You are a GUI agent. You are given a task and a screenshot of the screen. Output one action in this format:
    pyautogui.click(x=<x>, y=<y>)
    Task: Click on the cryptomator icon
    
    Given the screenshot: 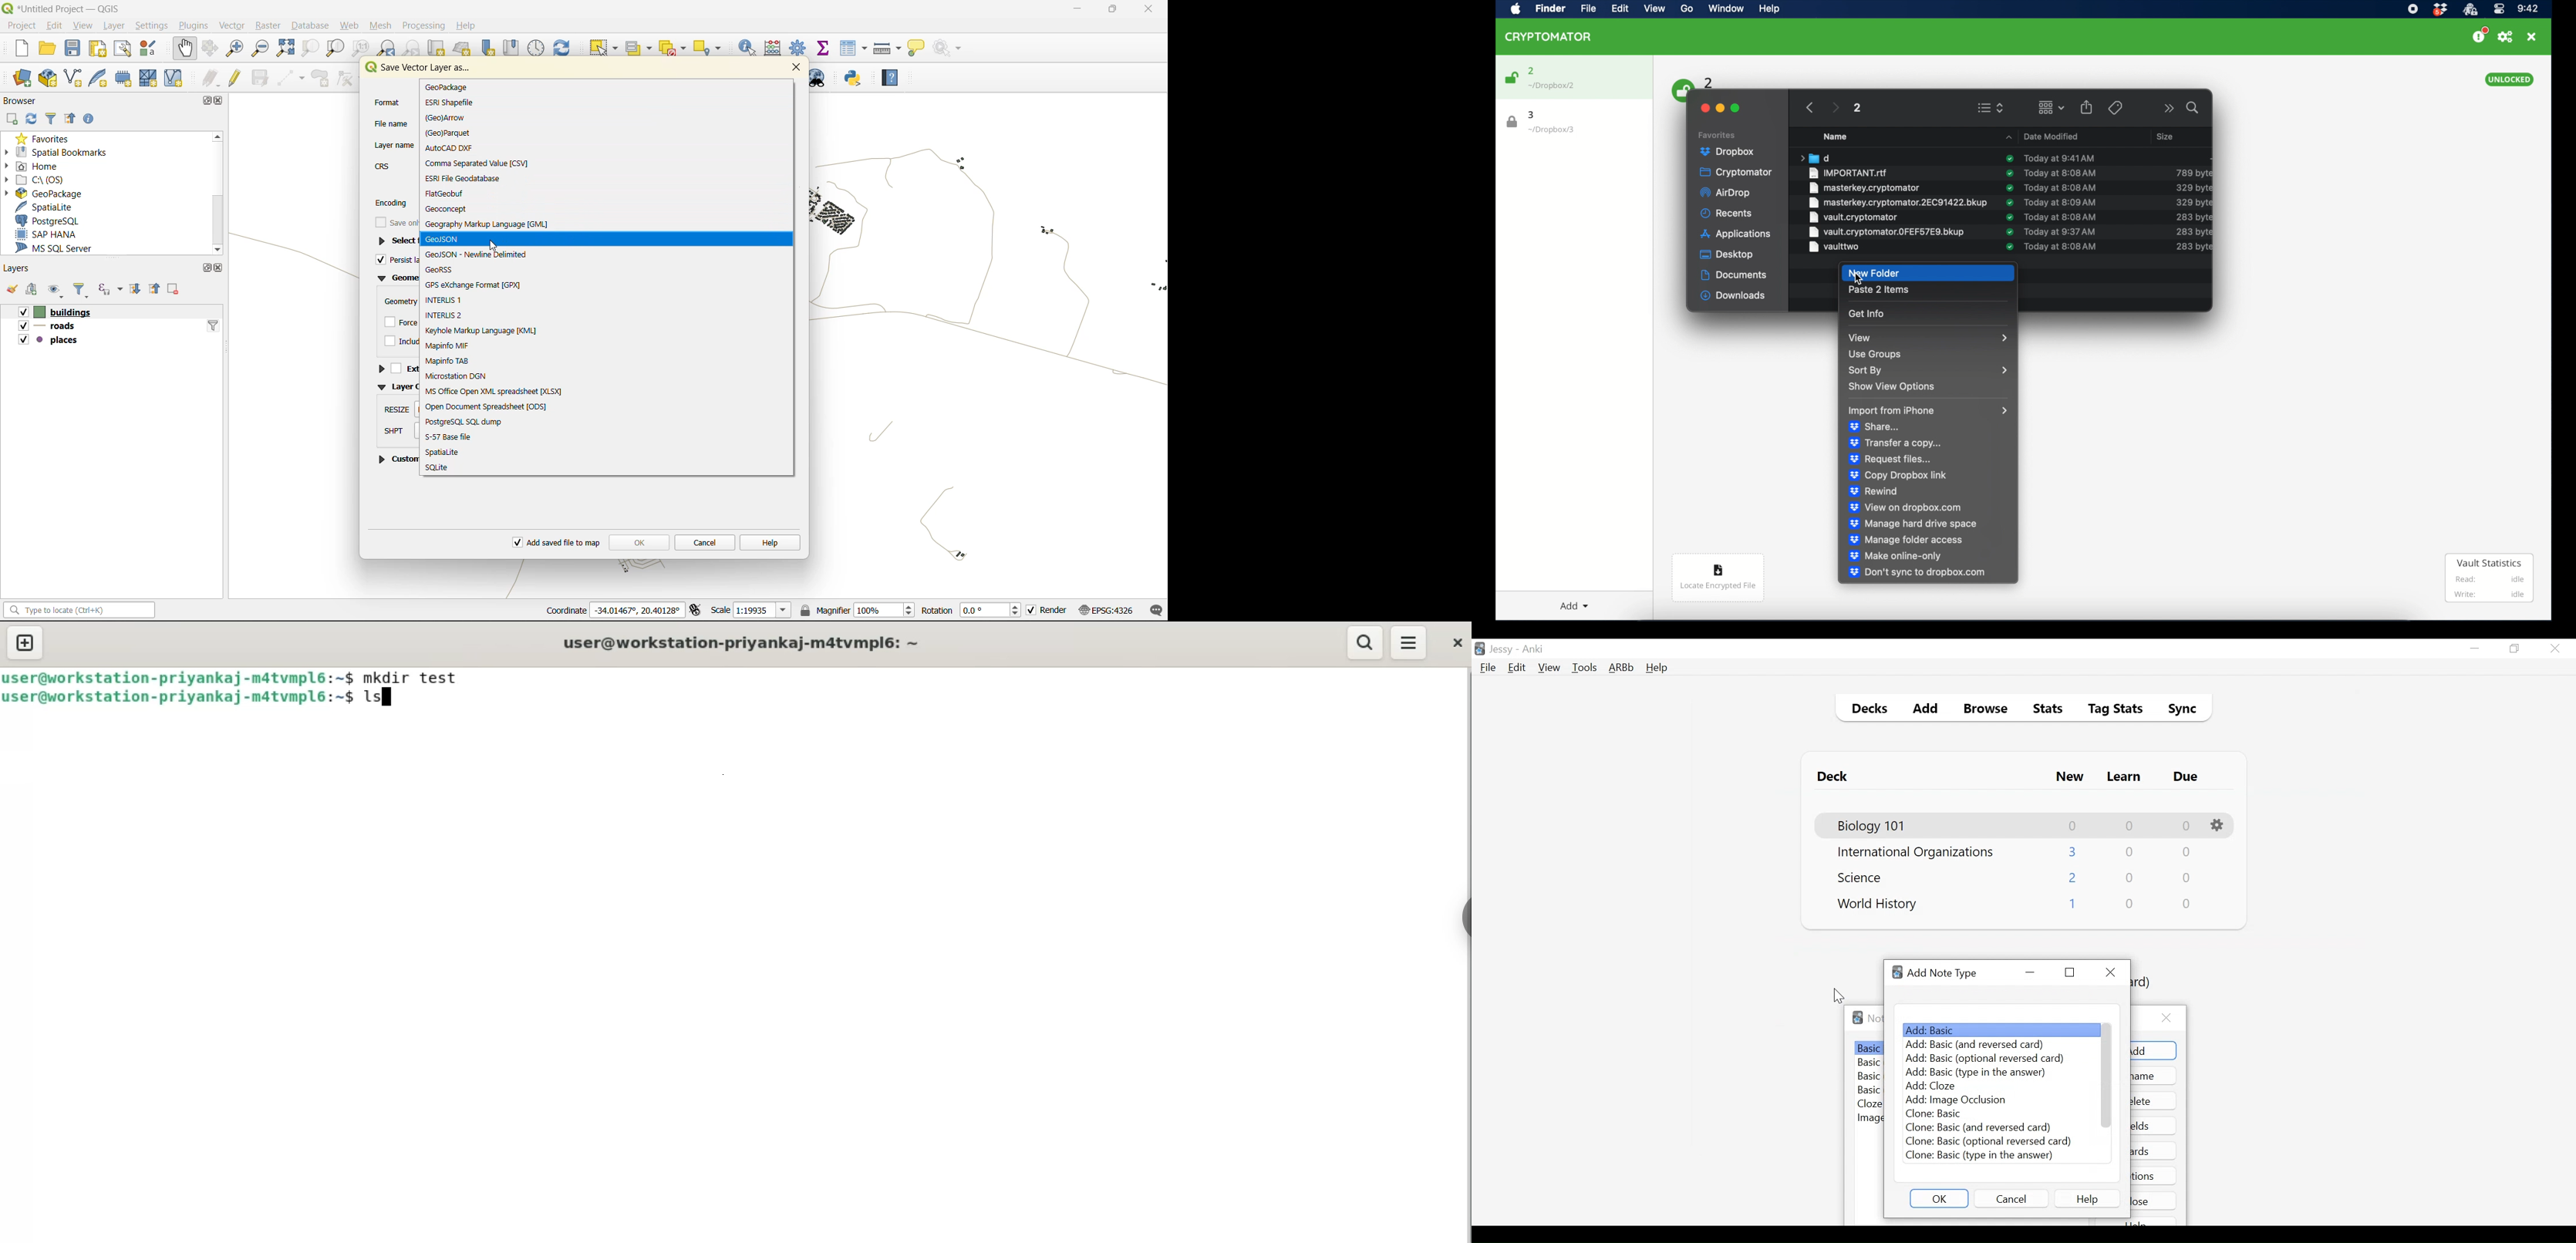 What is the action you would take?
    pyautogui.click(x=2470, y=10)
    